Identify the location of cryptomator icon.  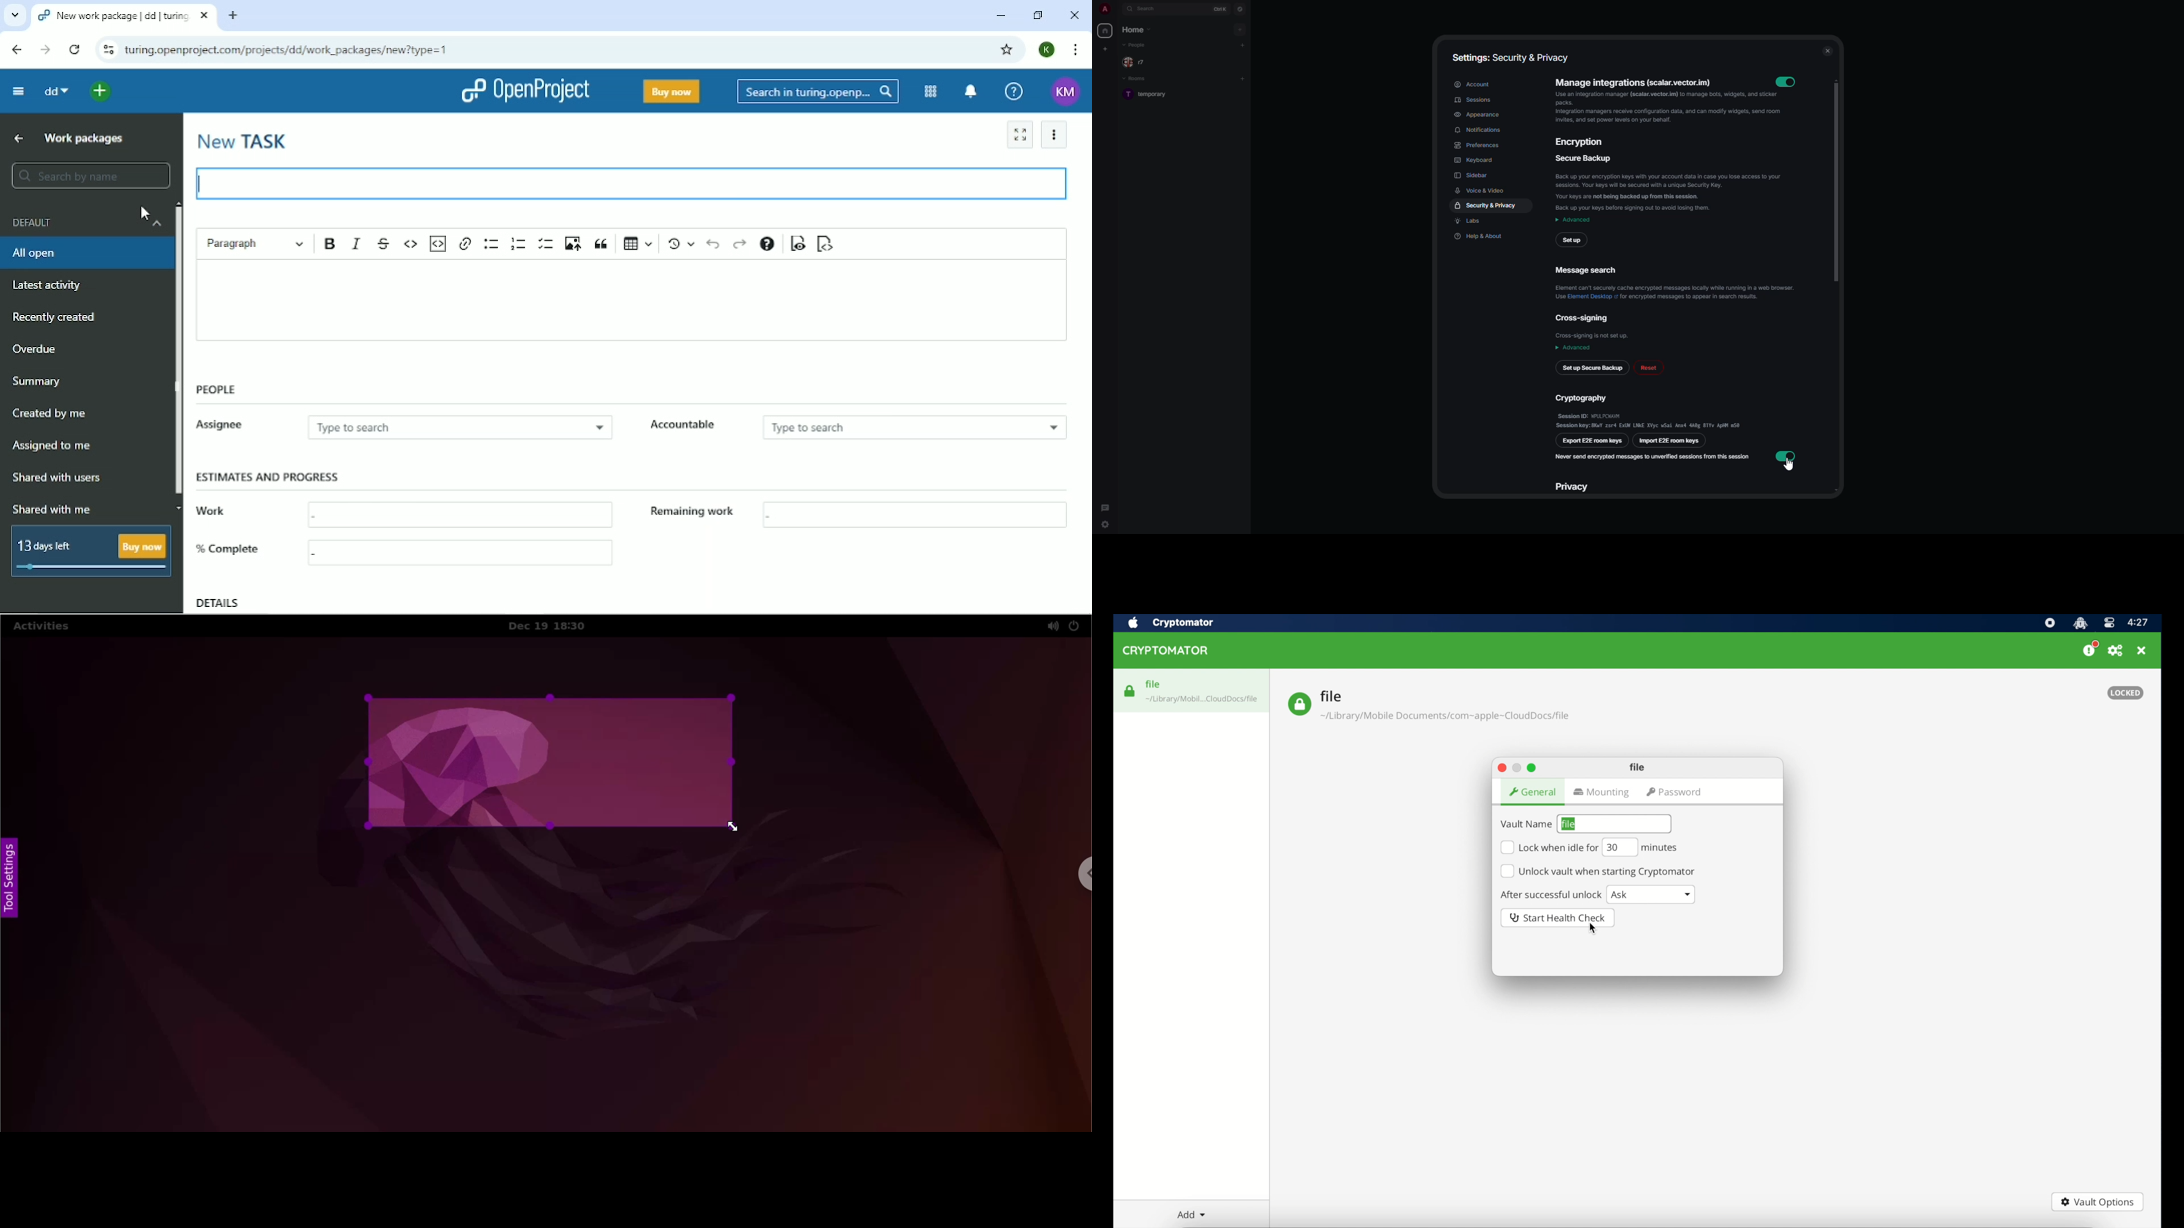
(2081, 623).